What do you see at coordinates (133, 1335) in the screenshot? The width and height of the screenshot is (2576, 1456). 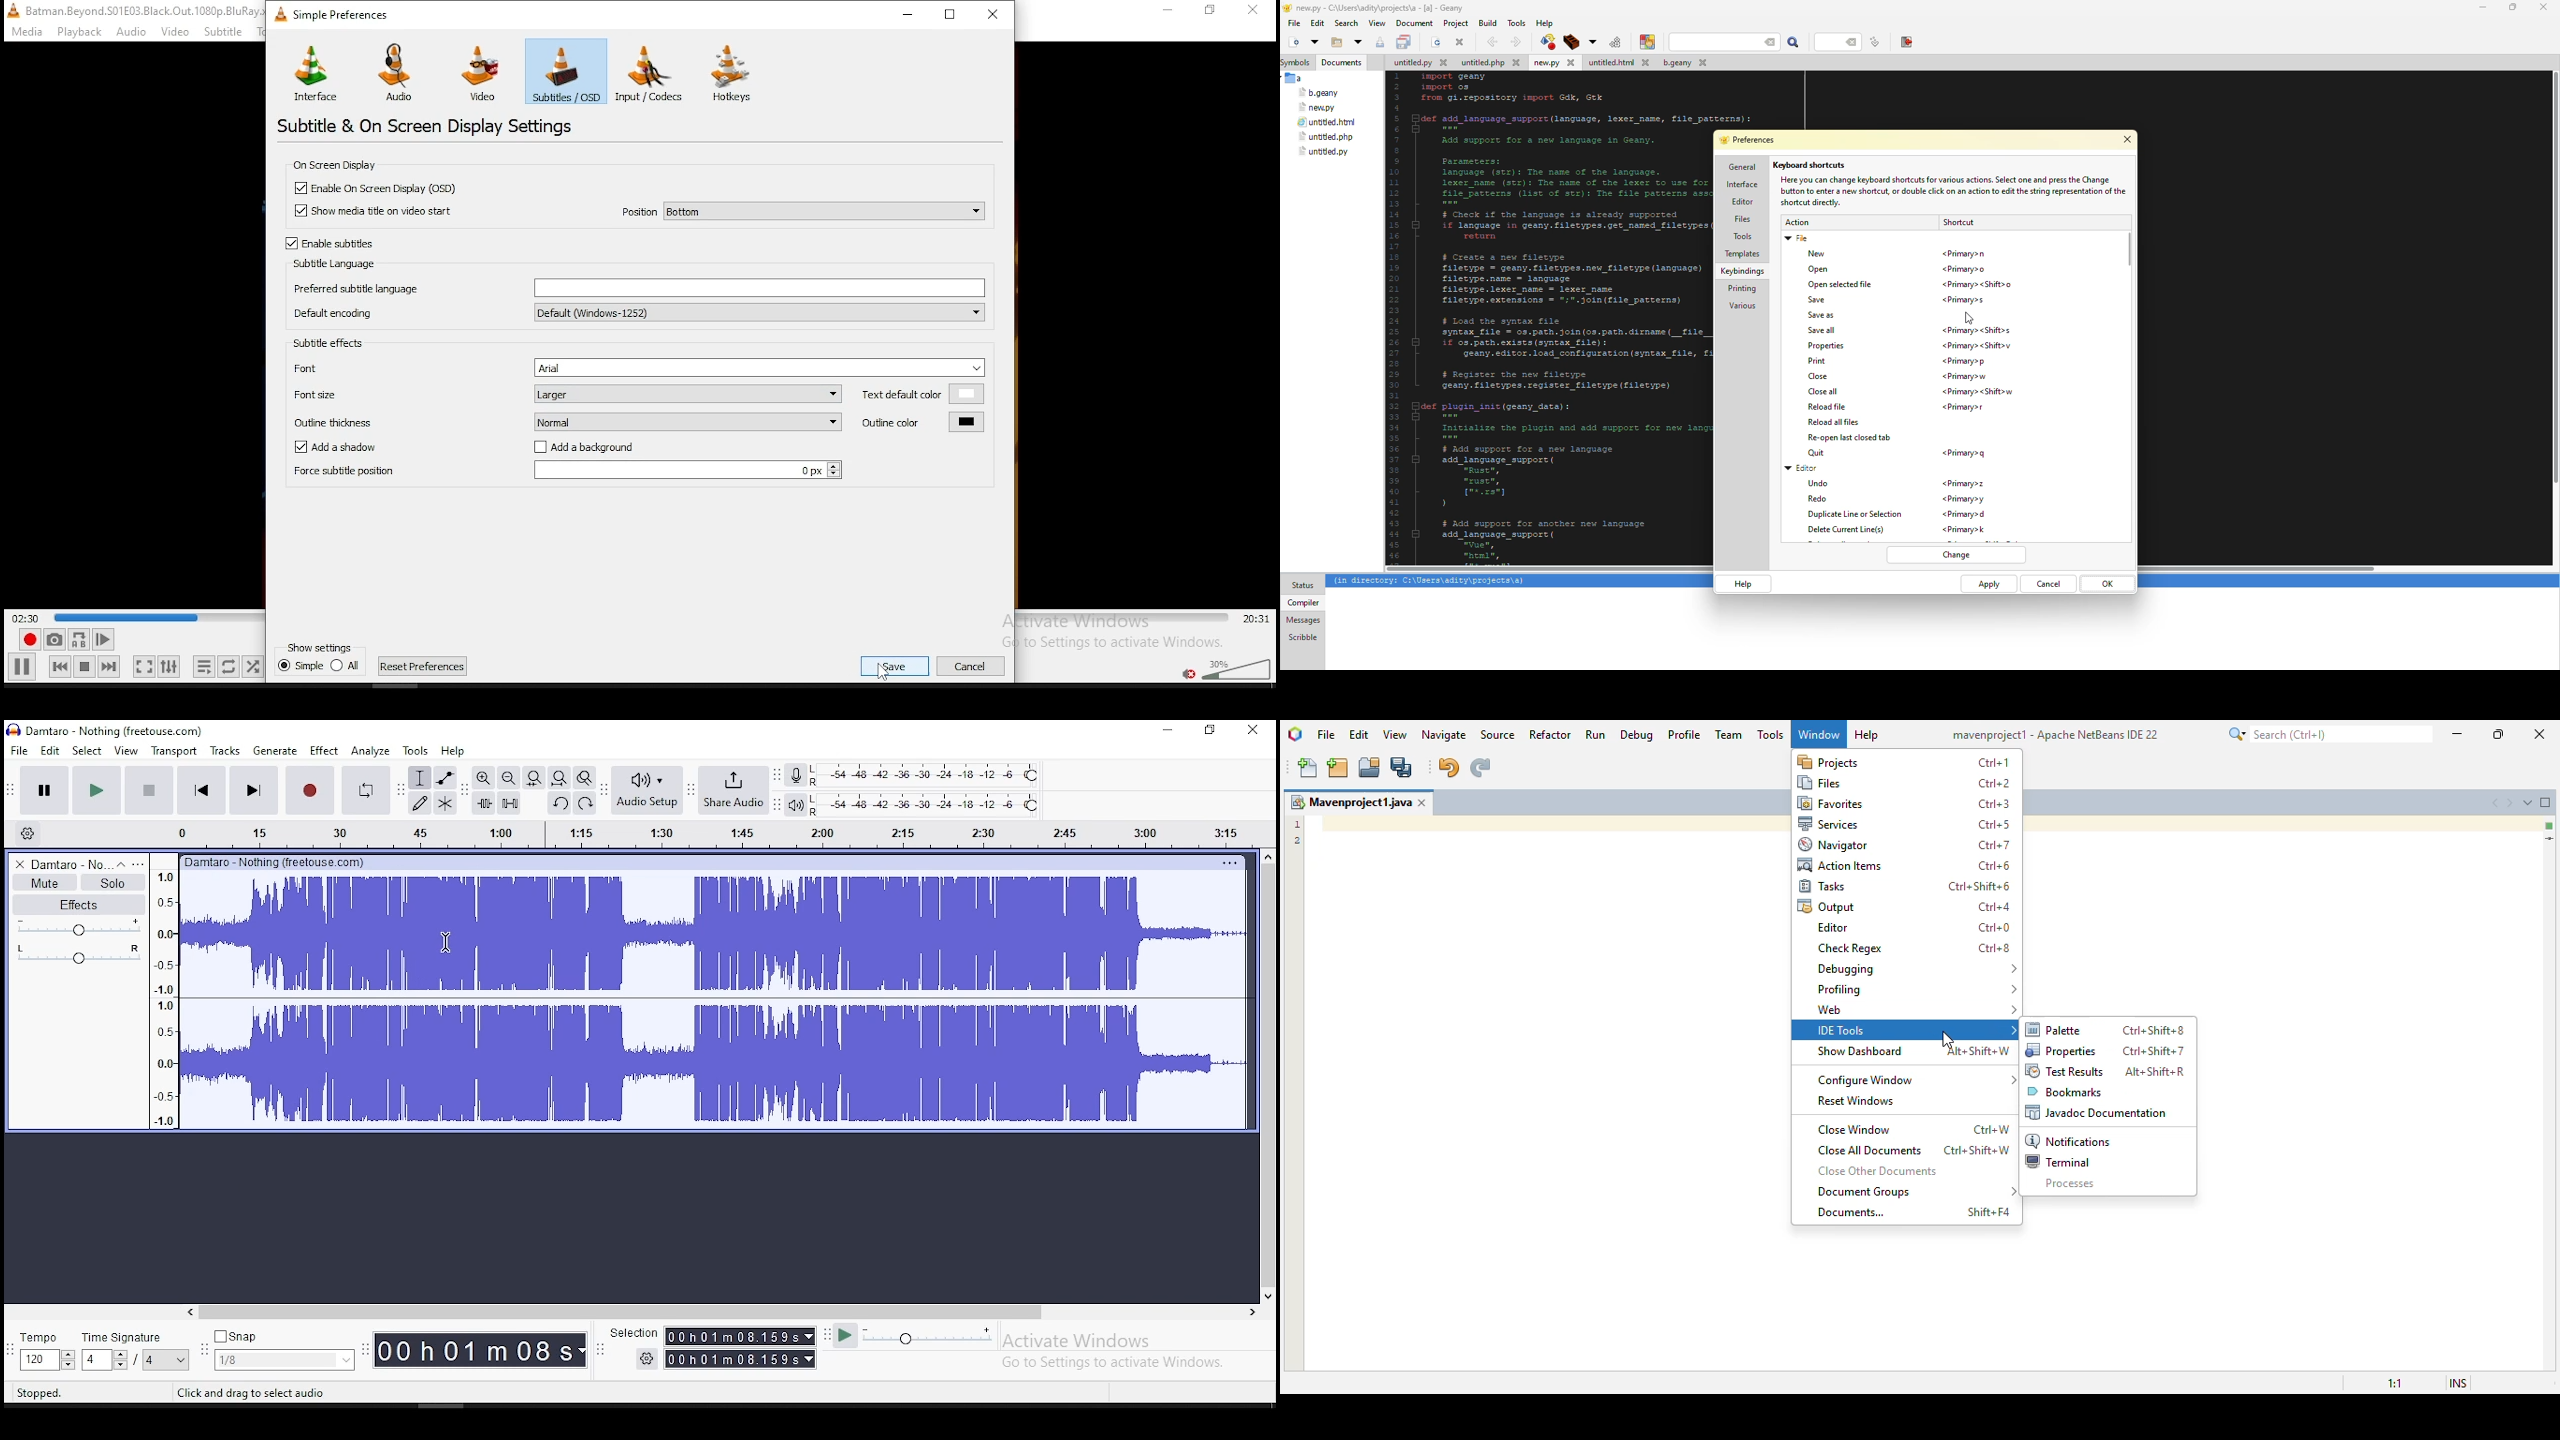 I see `time signature` at bounding box center [133, 1335].